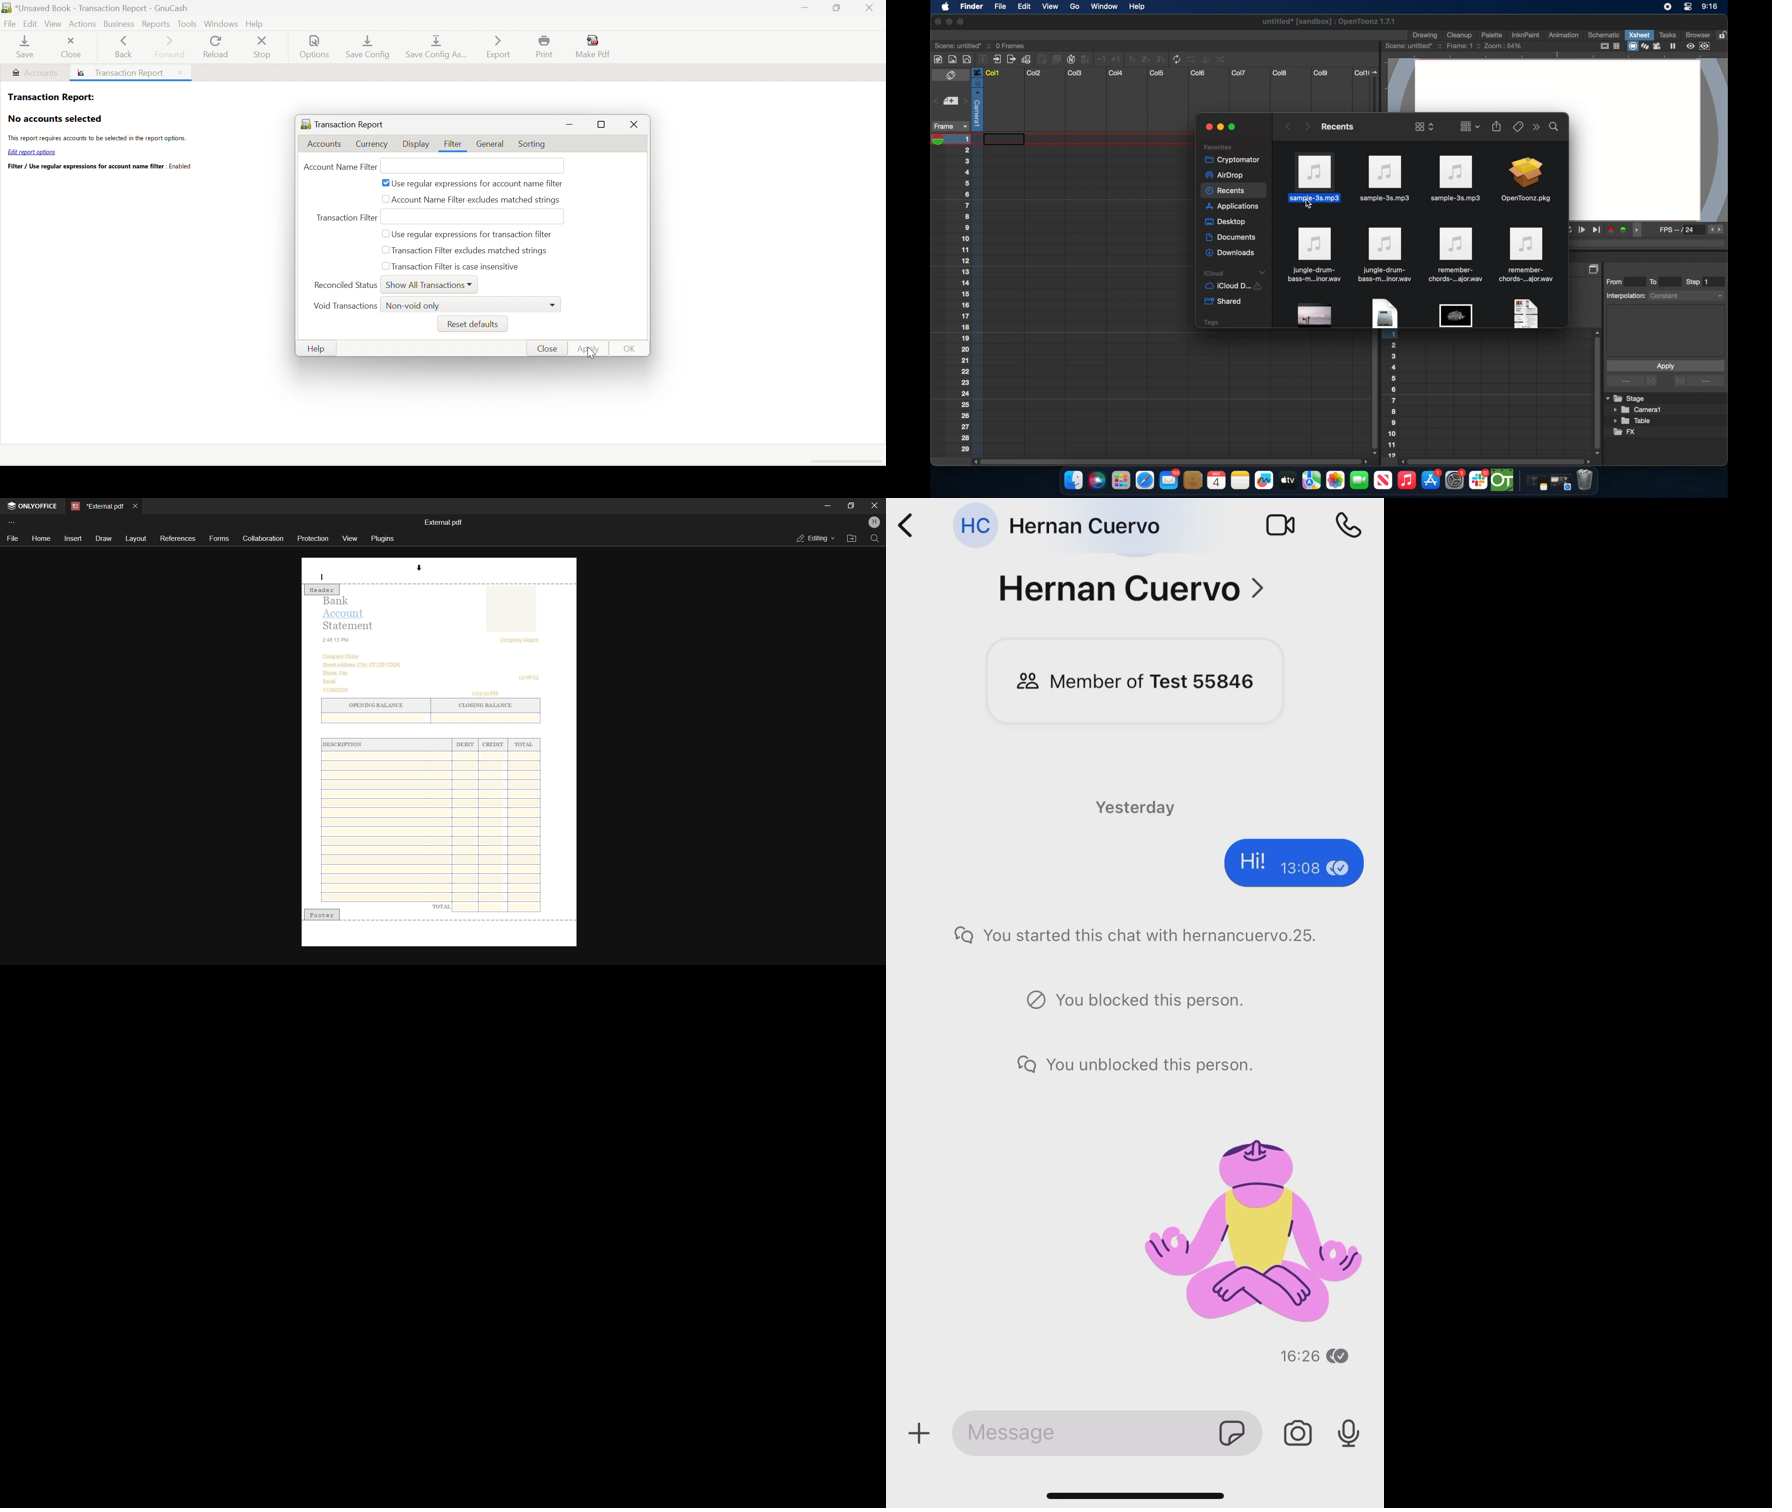 This screenshot has width=1792, height=1512. Describe the element at coordinates (570, 125) in the screenshot. I see `Minimize` at that location.